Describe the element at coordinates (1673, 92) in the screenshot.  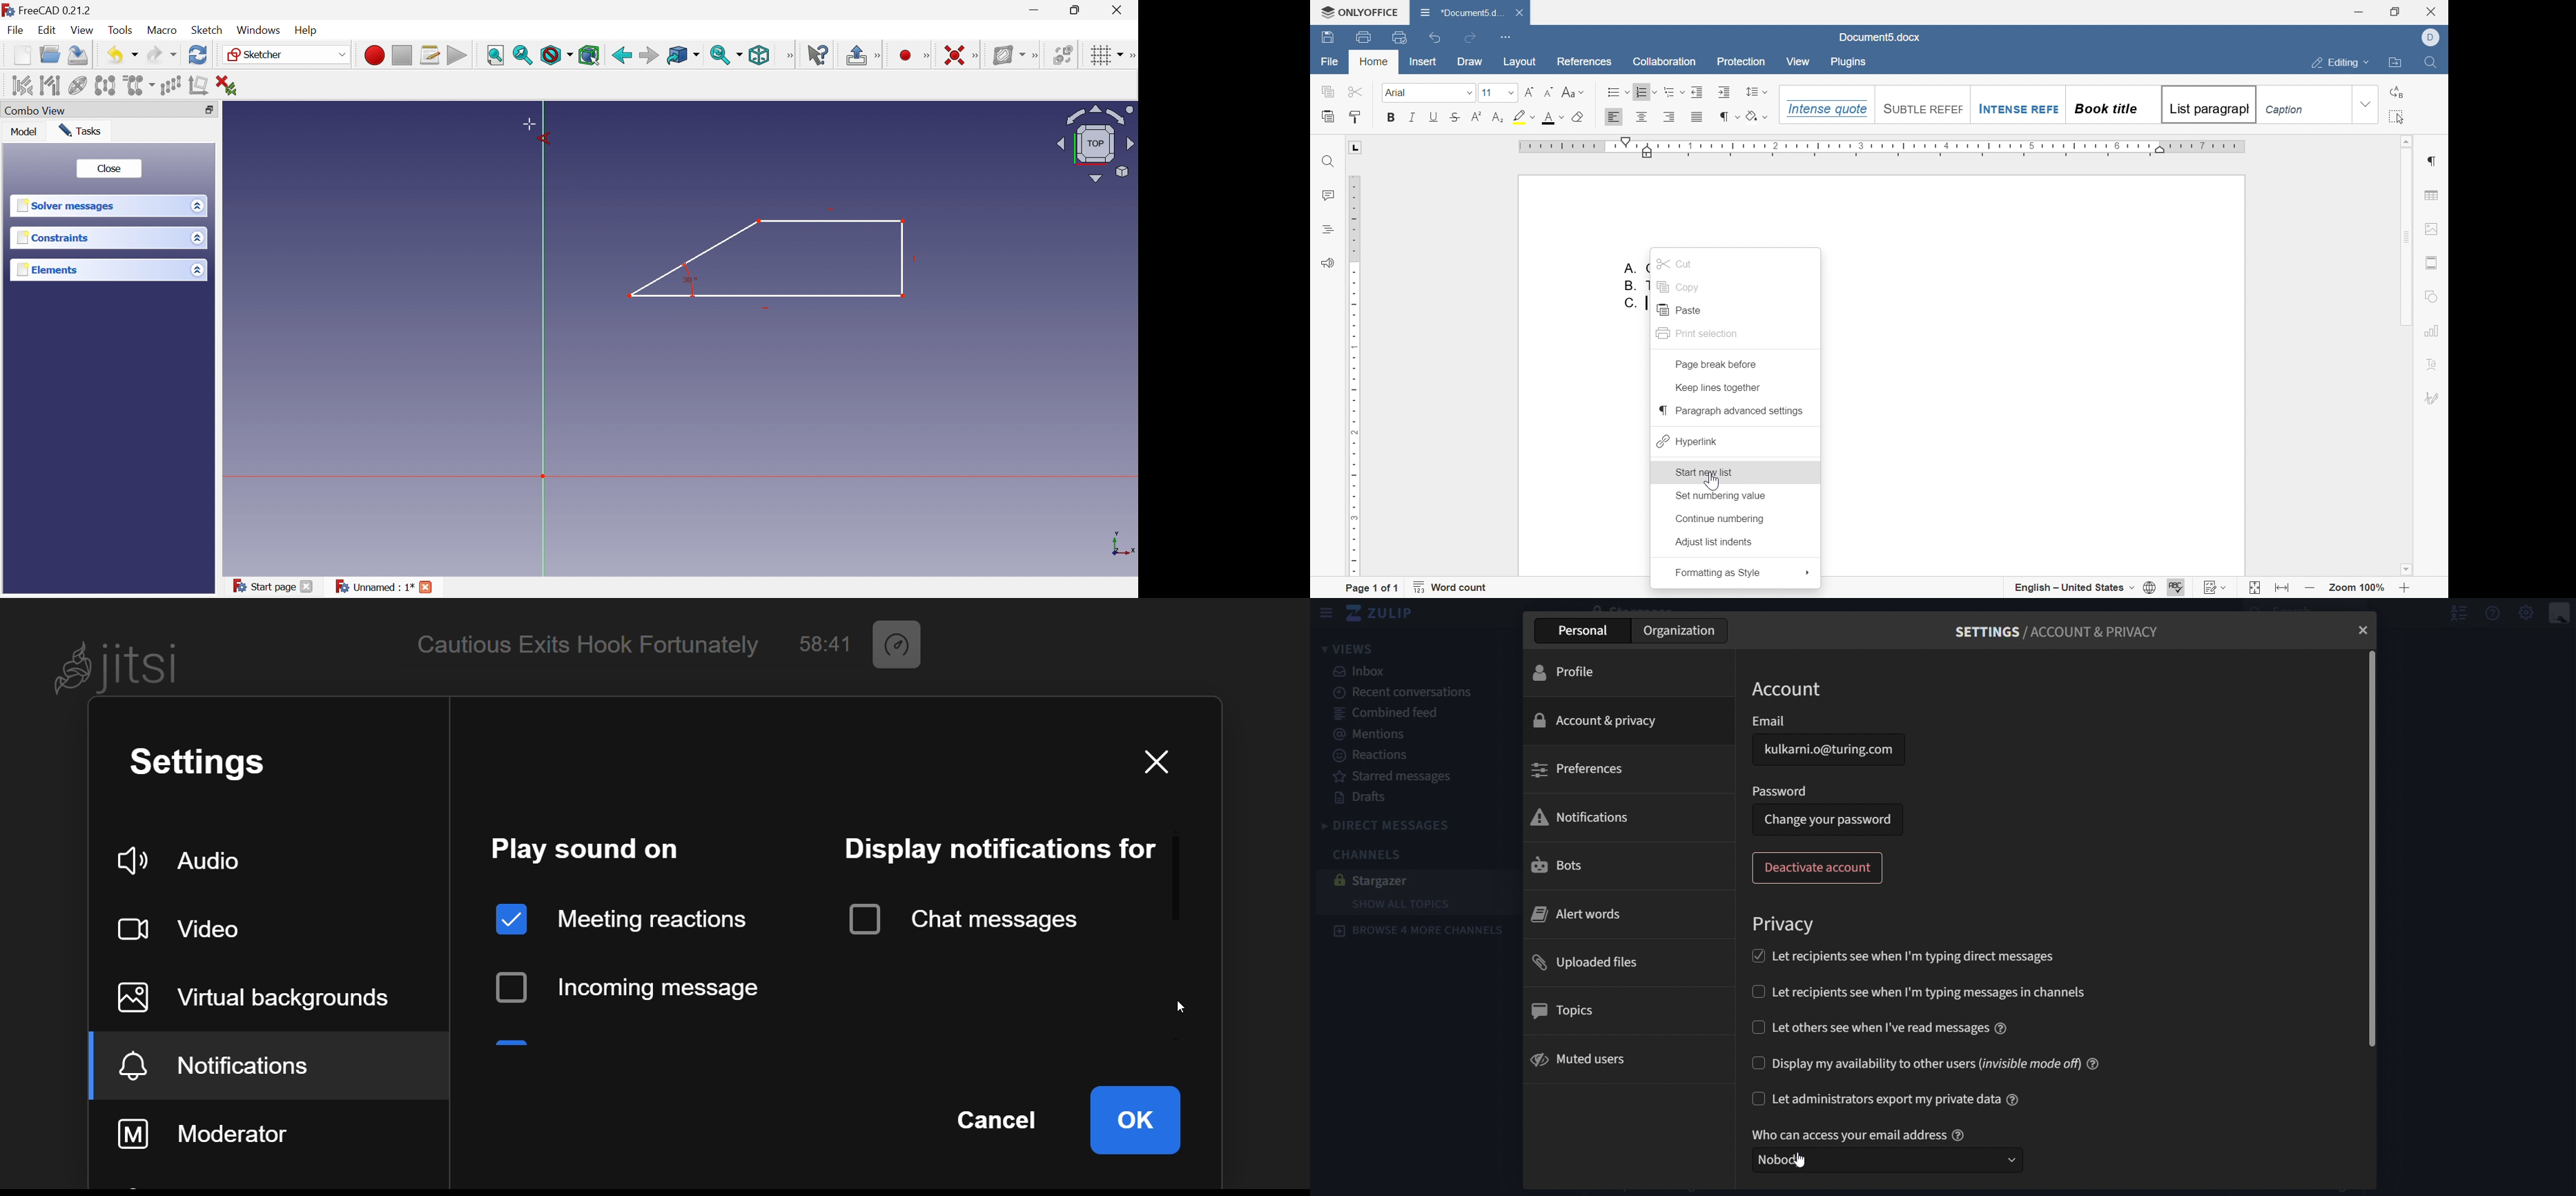
I see `Multilevel list` at that location.